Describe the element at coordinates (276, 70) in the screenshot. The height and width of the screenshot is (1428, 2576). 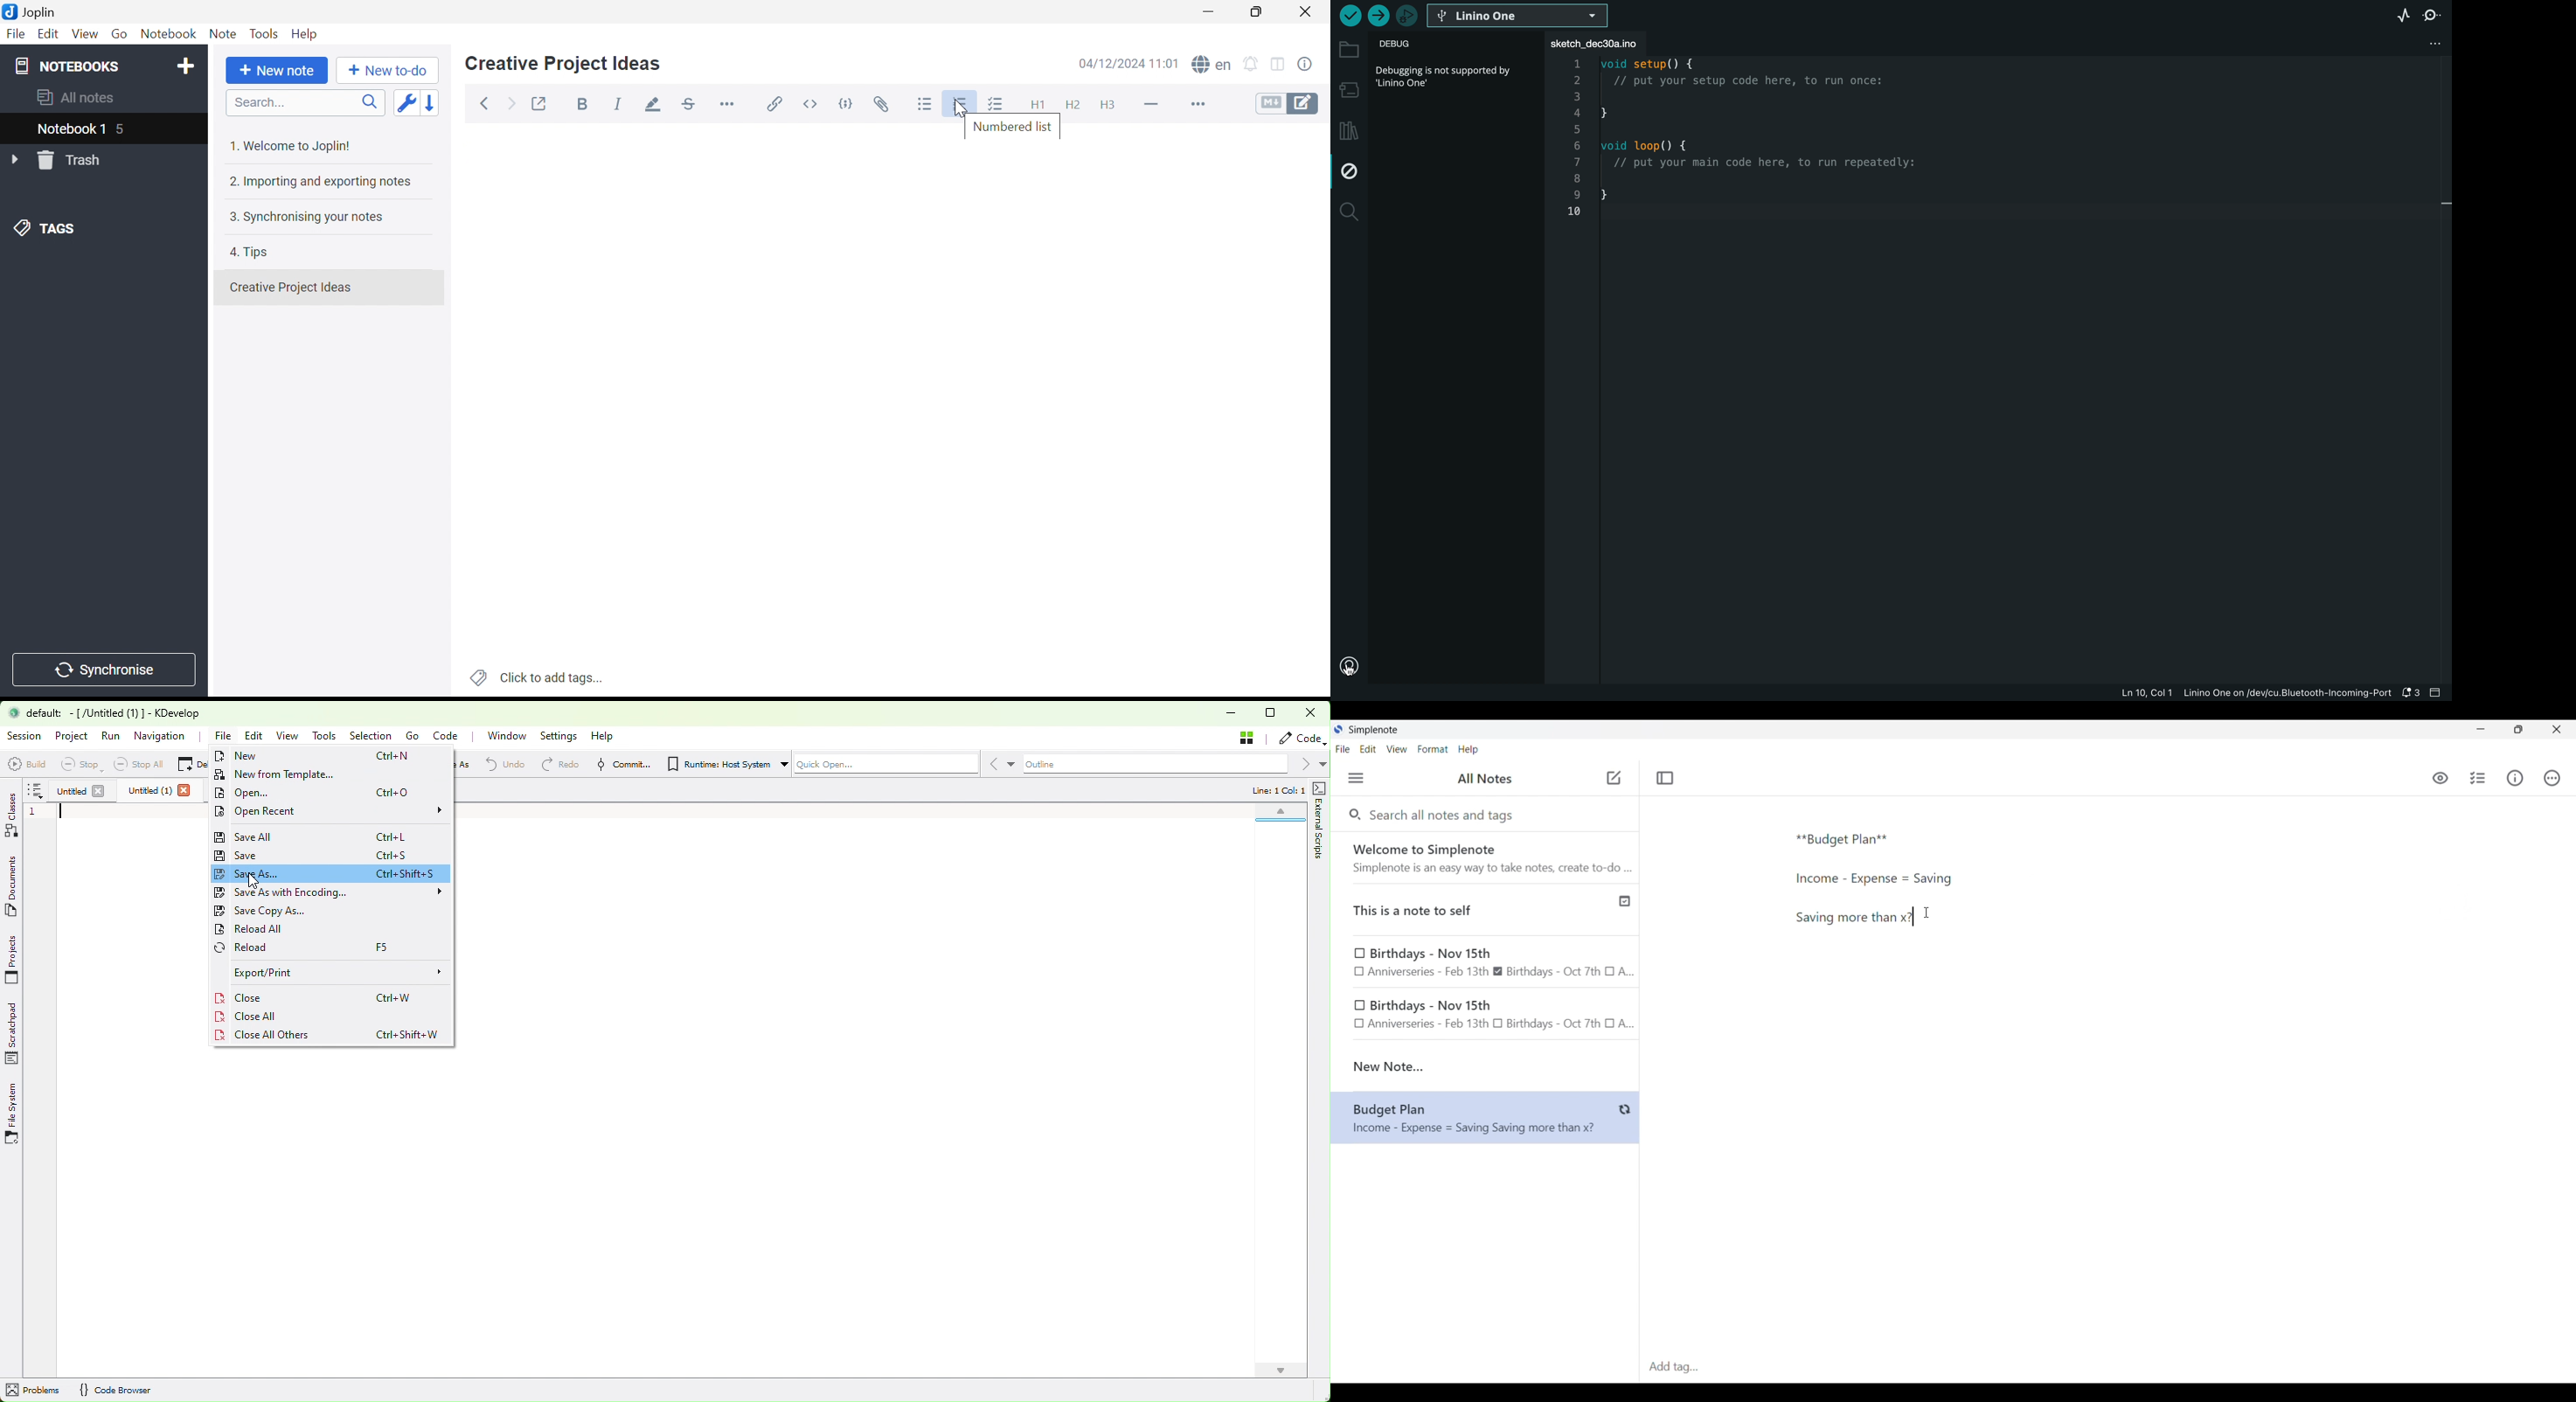
I see `New note` at that location.